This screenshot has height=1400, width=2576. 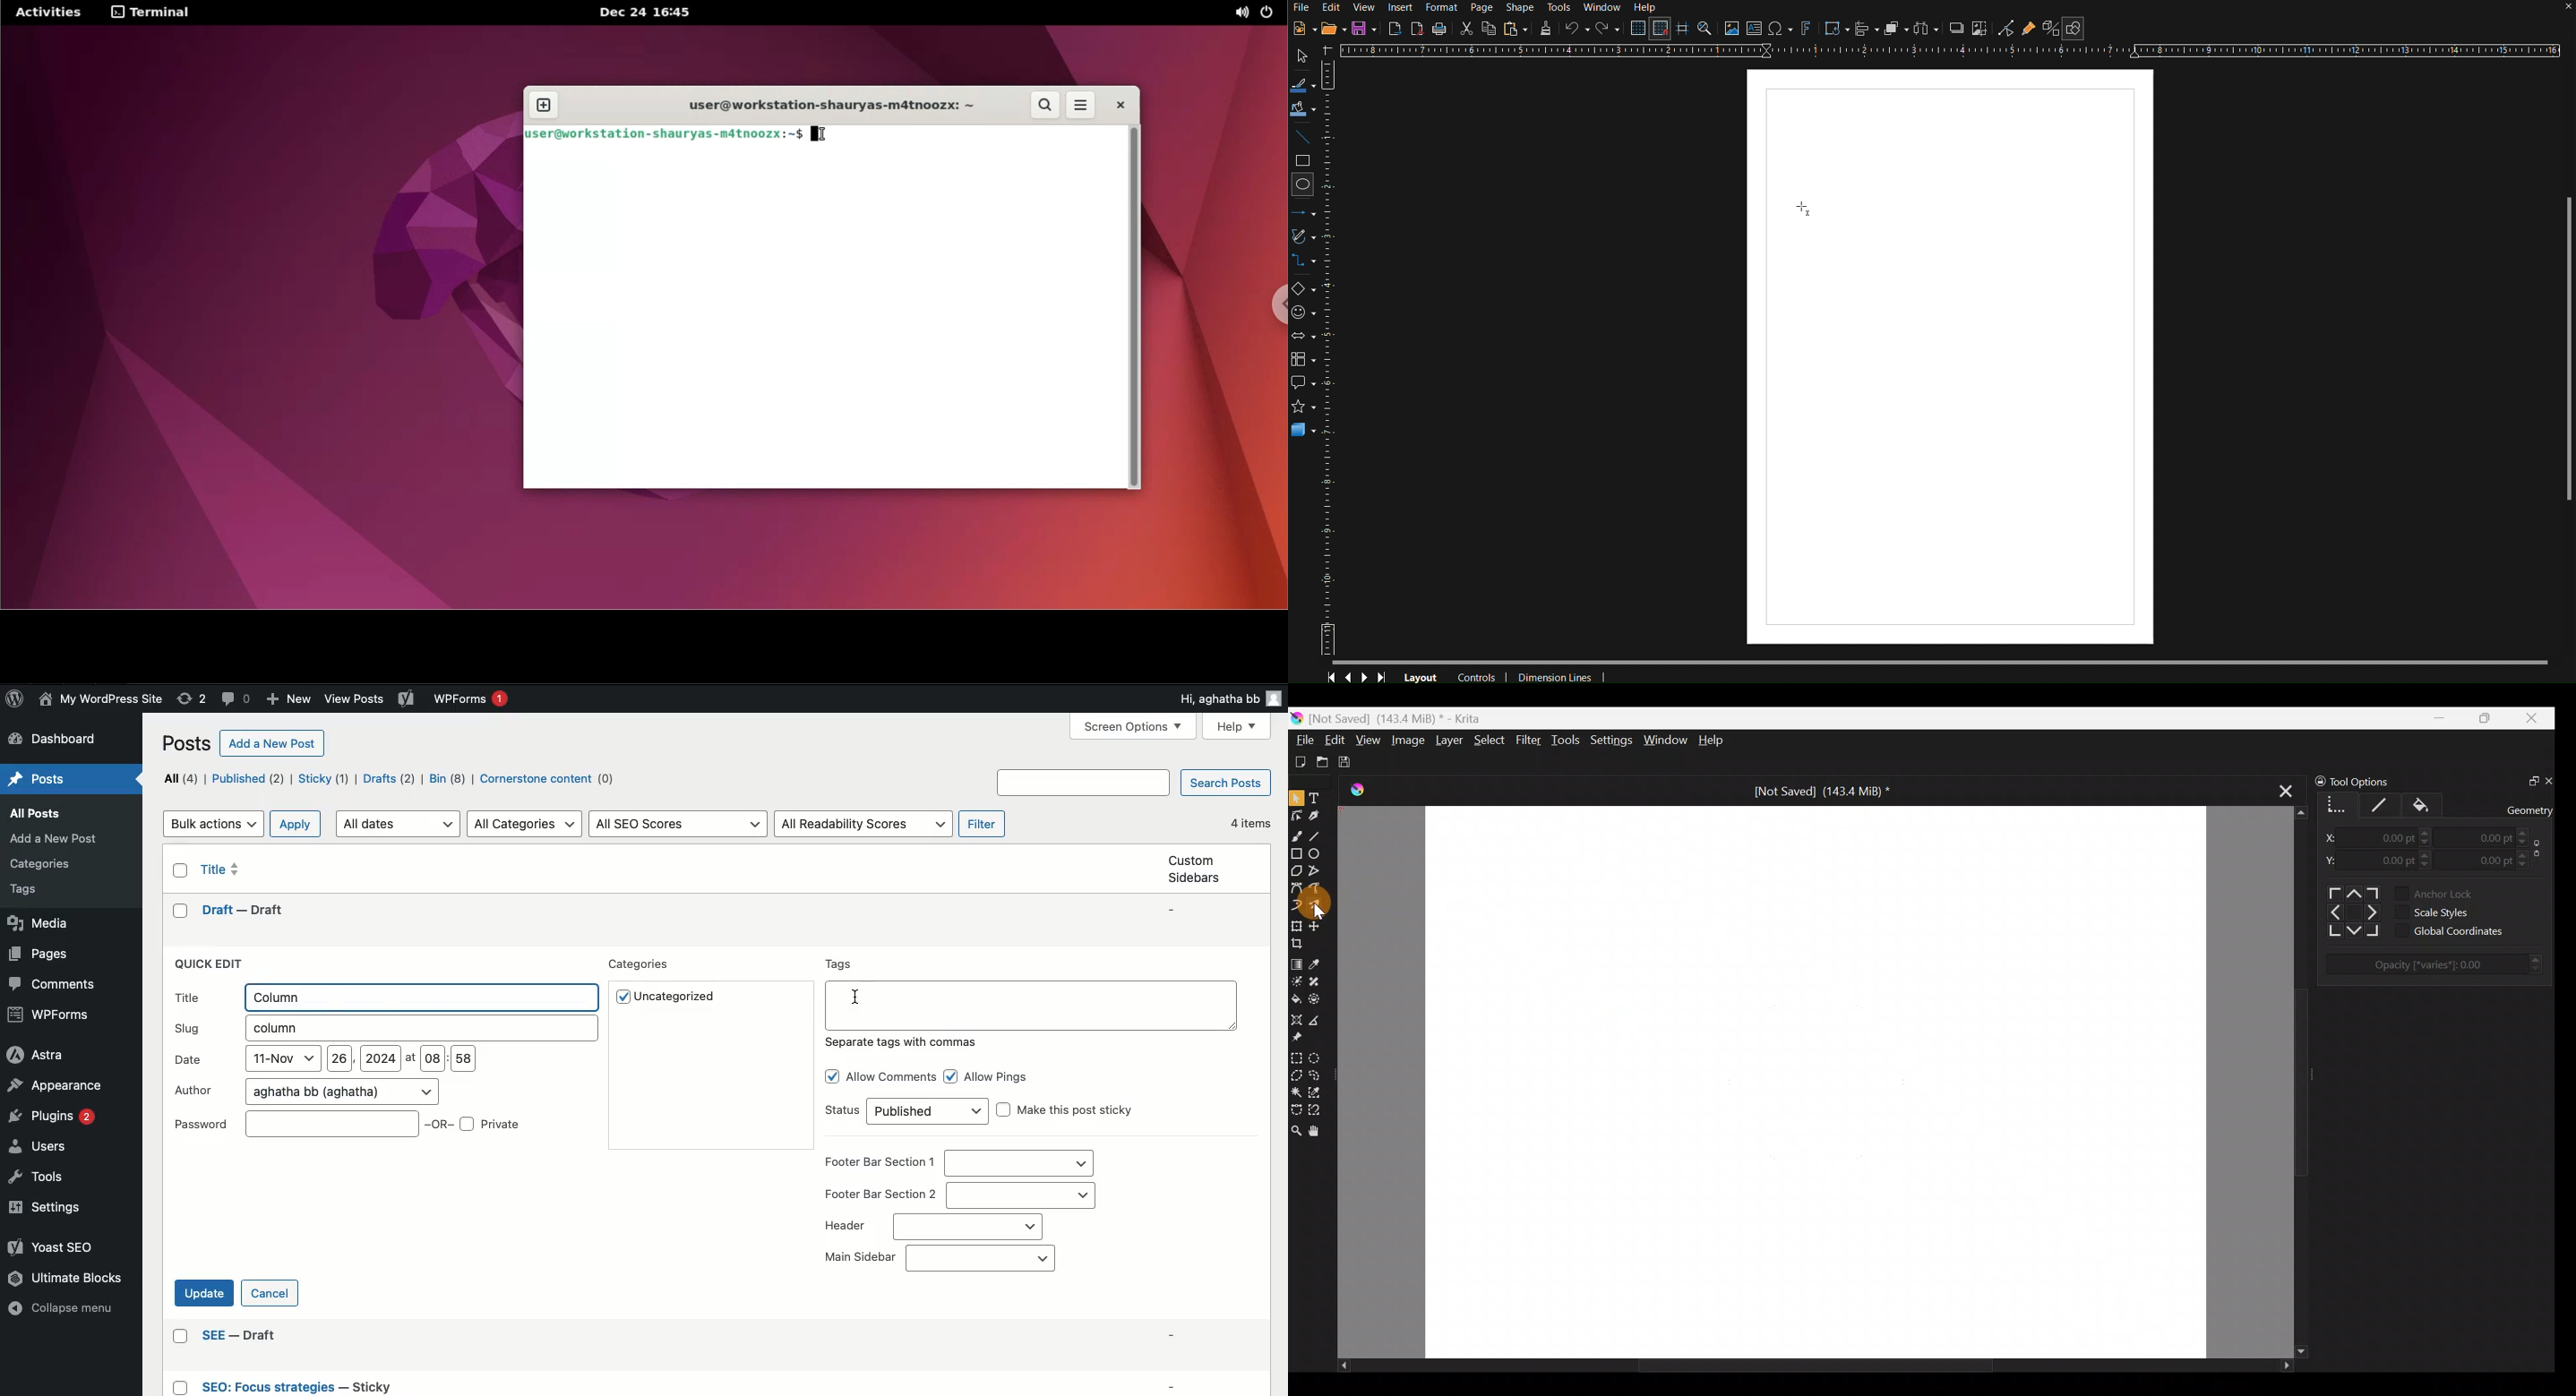 I want to click on Transformations, so click(x=1835, y=30).